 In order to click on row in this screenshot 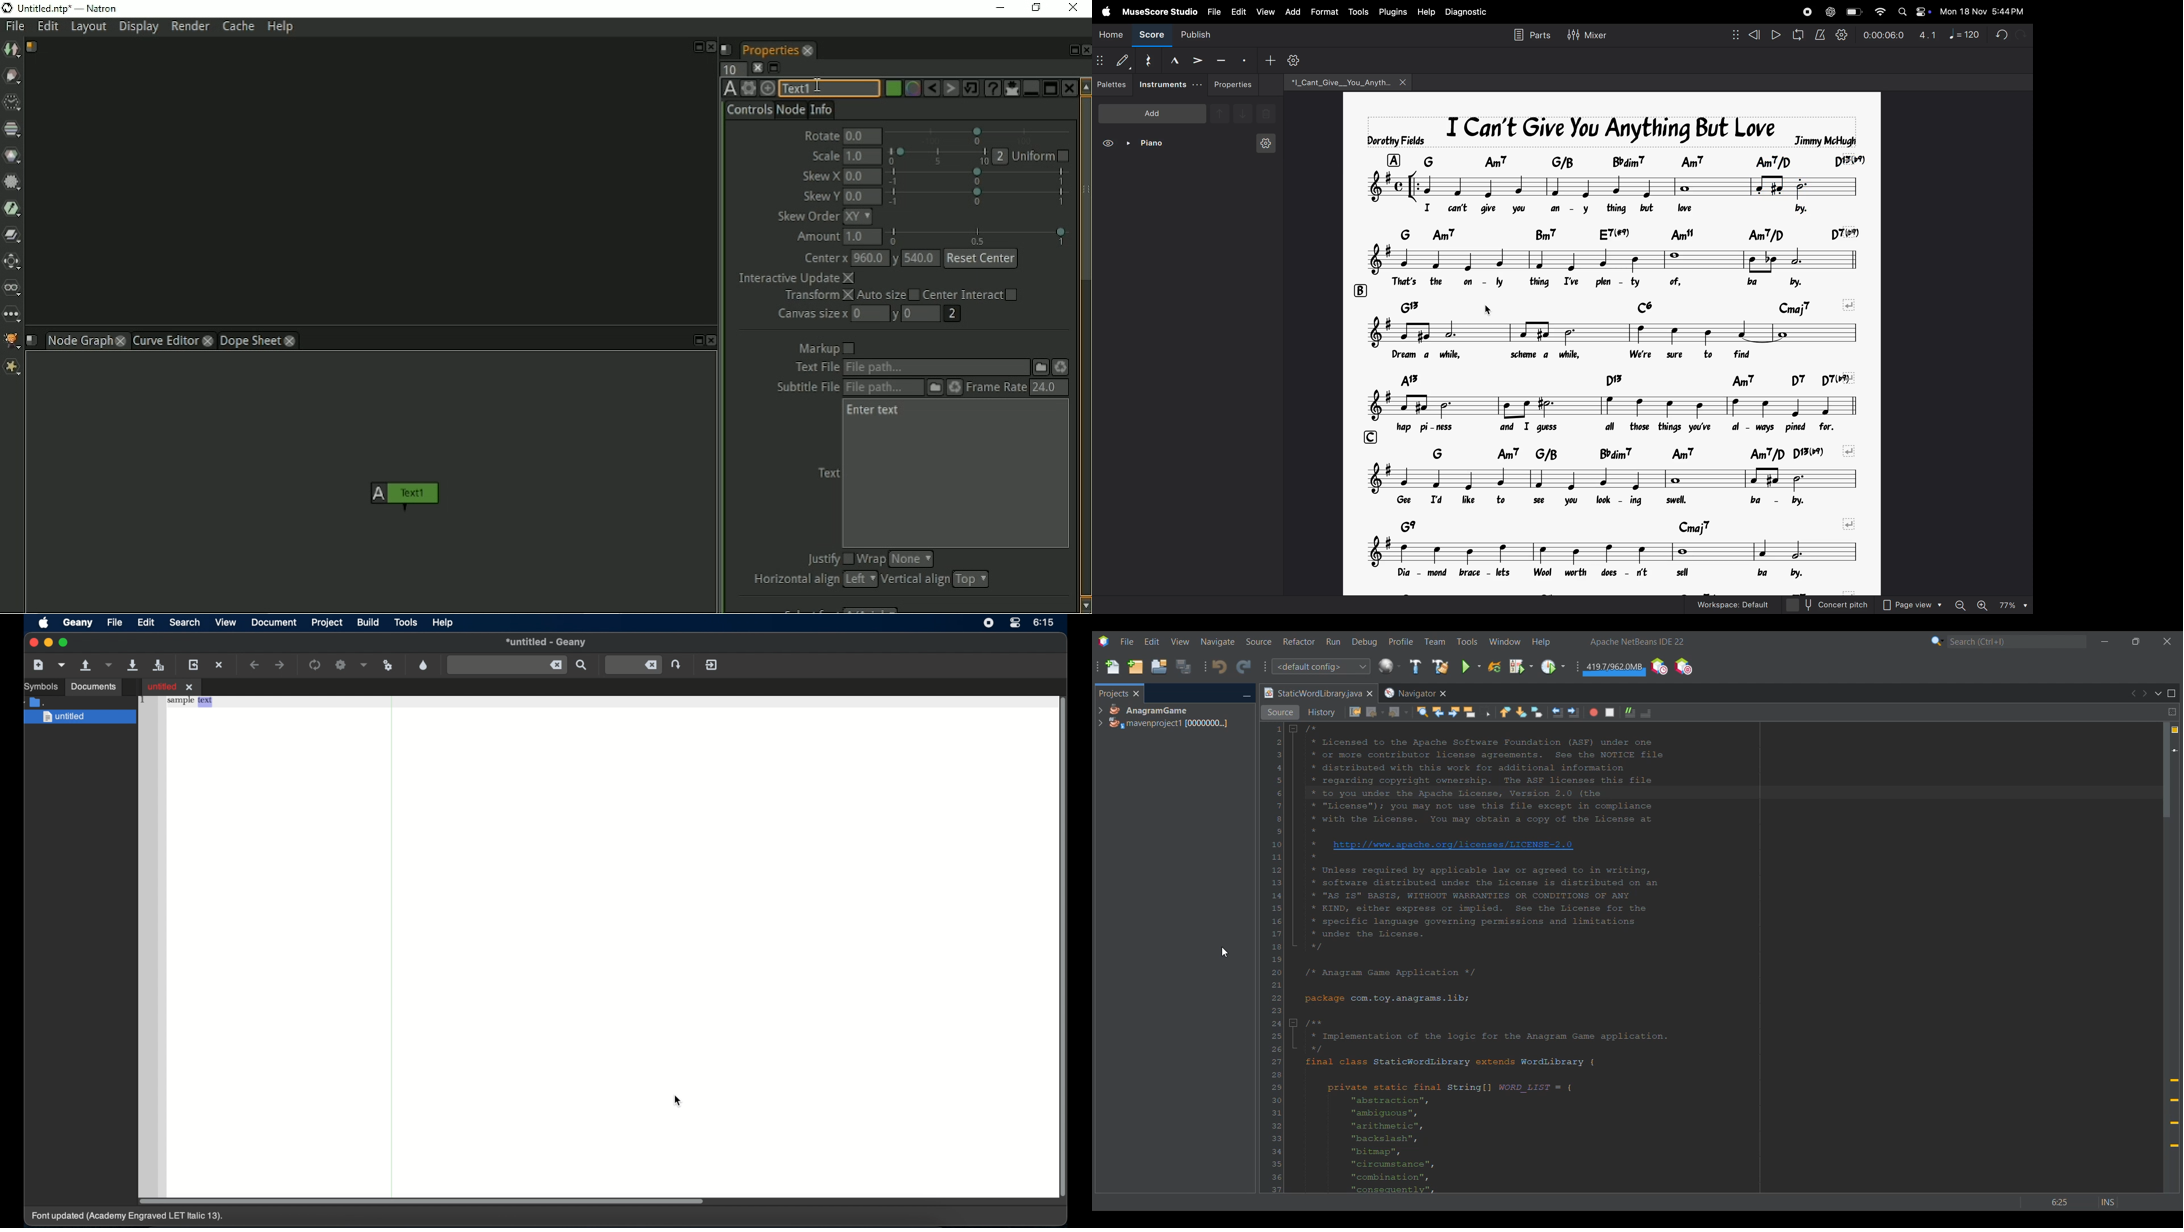, I will do `click(1398, 160)`.